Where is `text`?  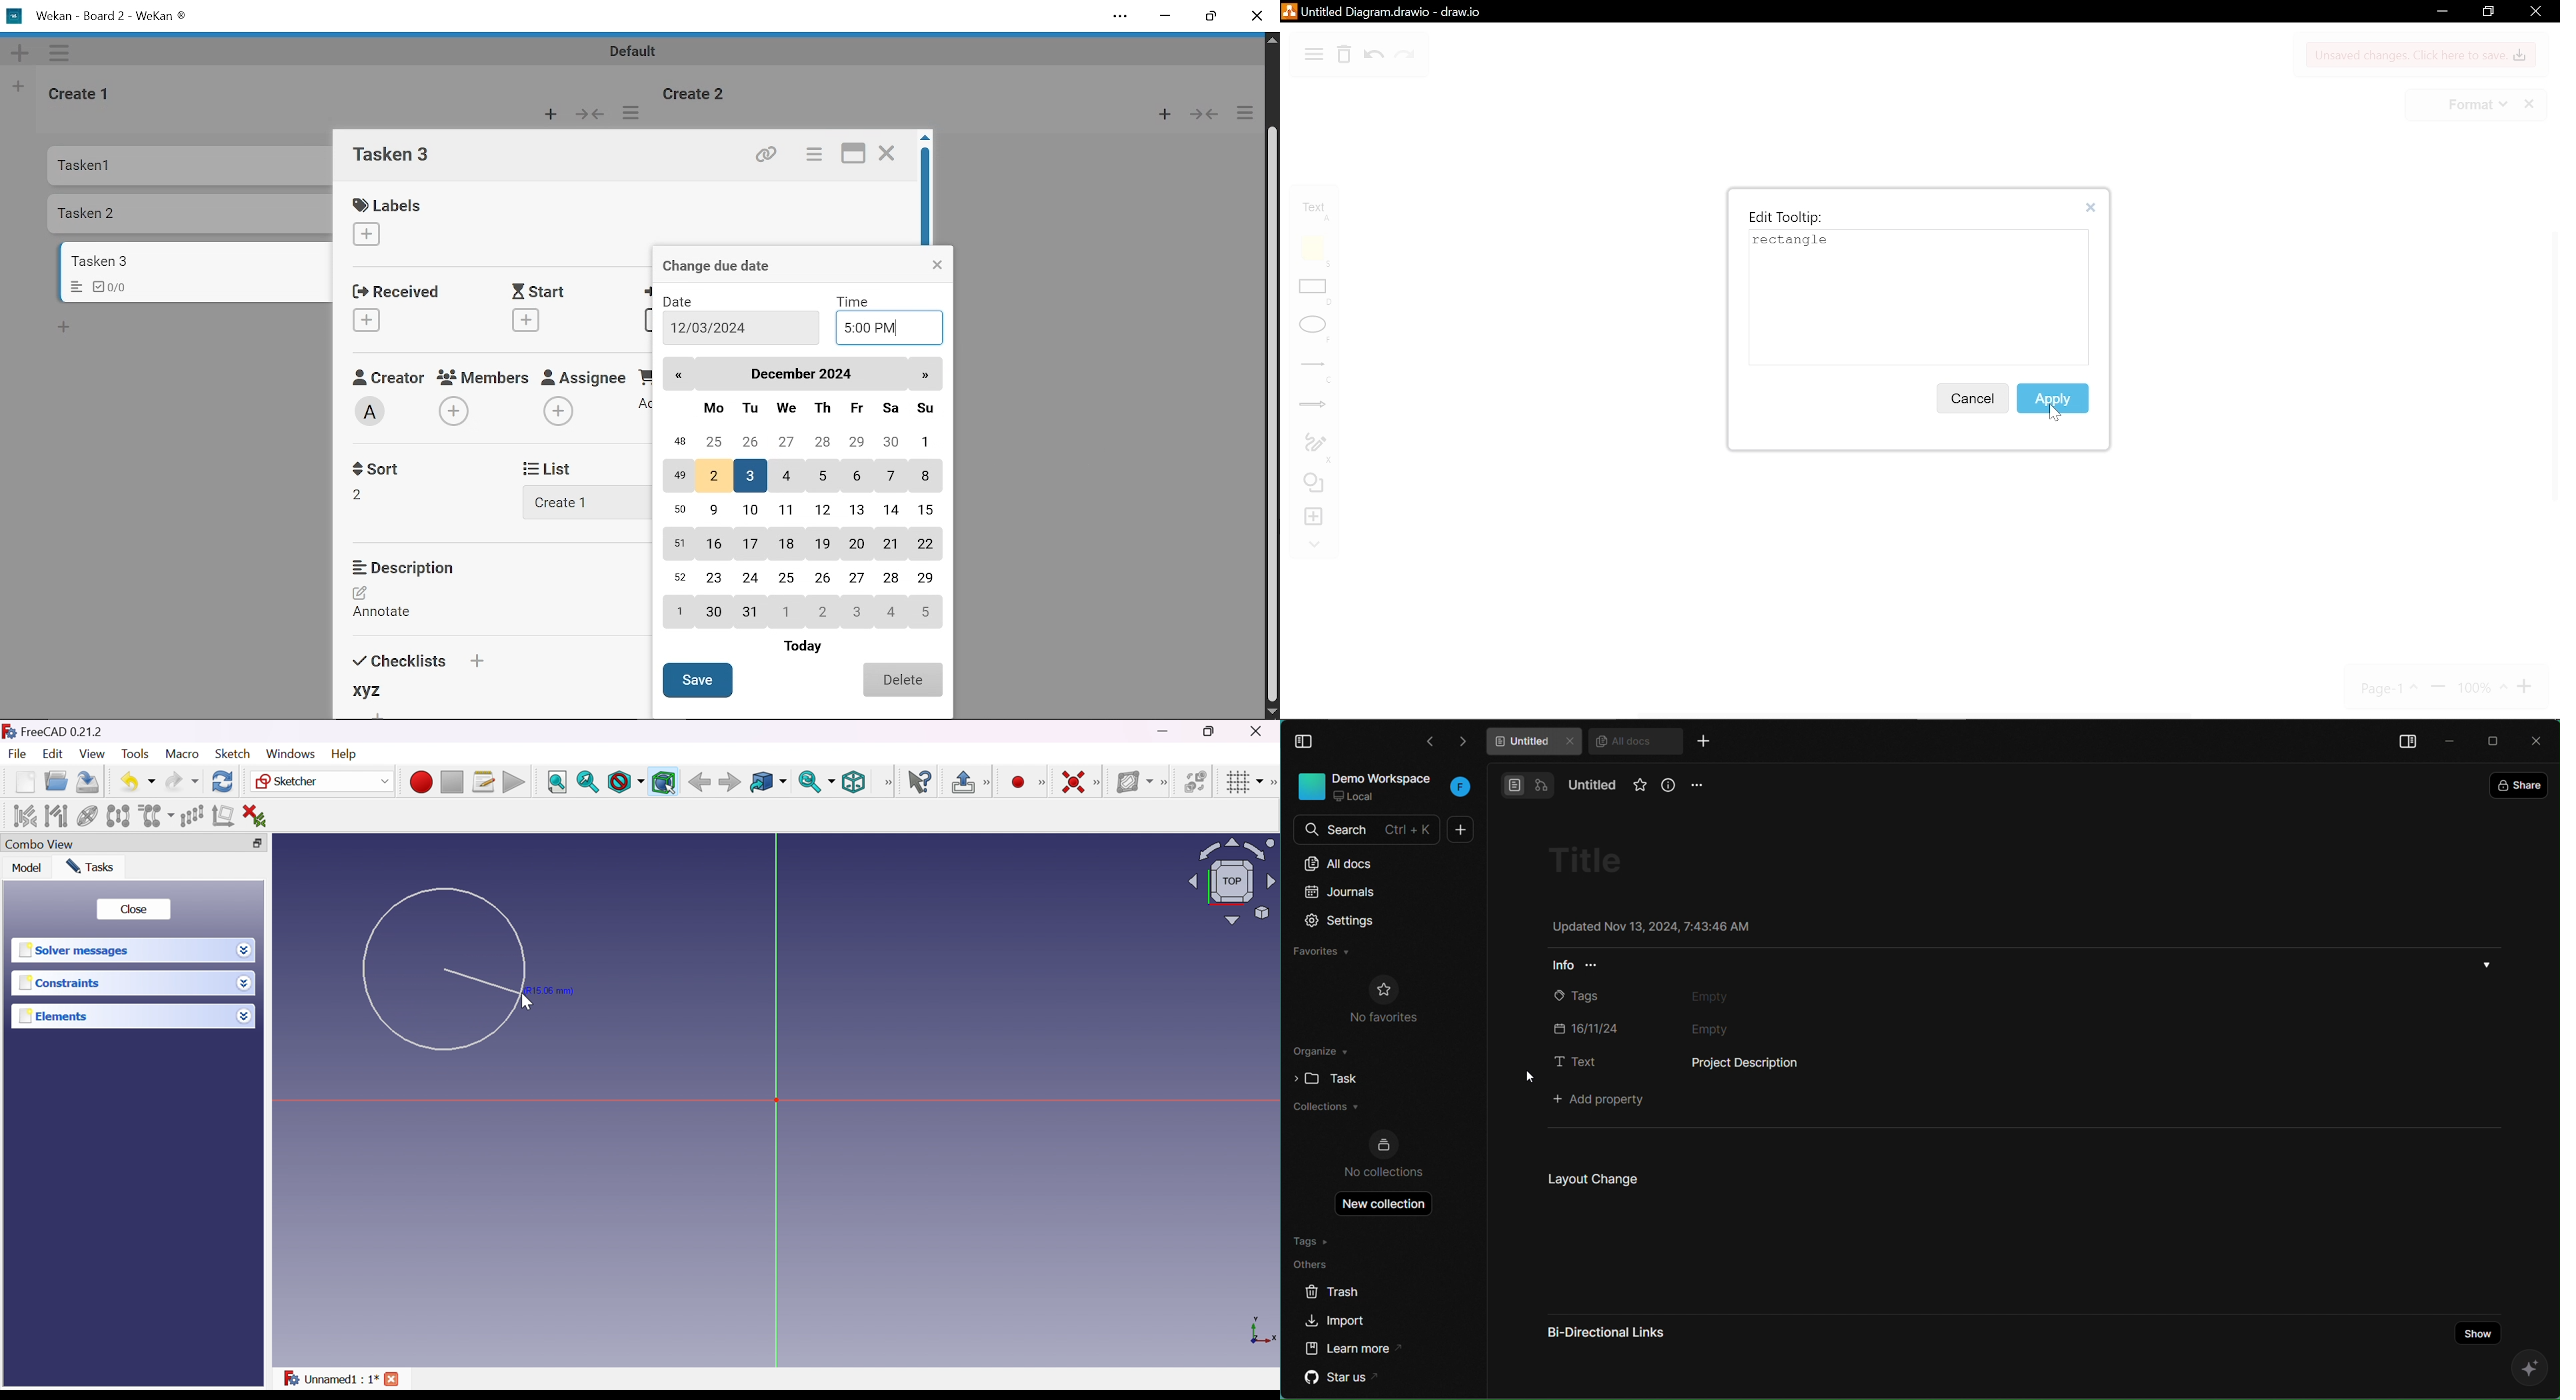
text is located at coordinates (1318, 211).